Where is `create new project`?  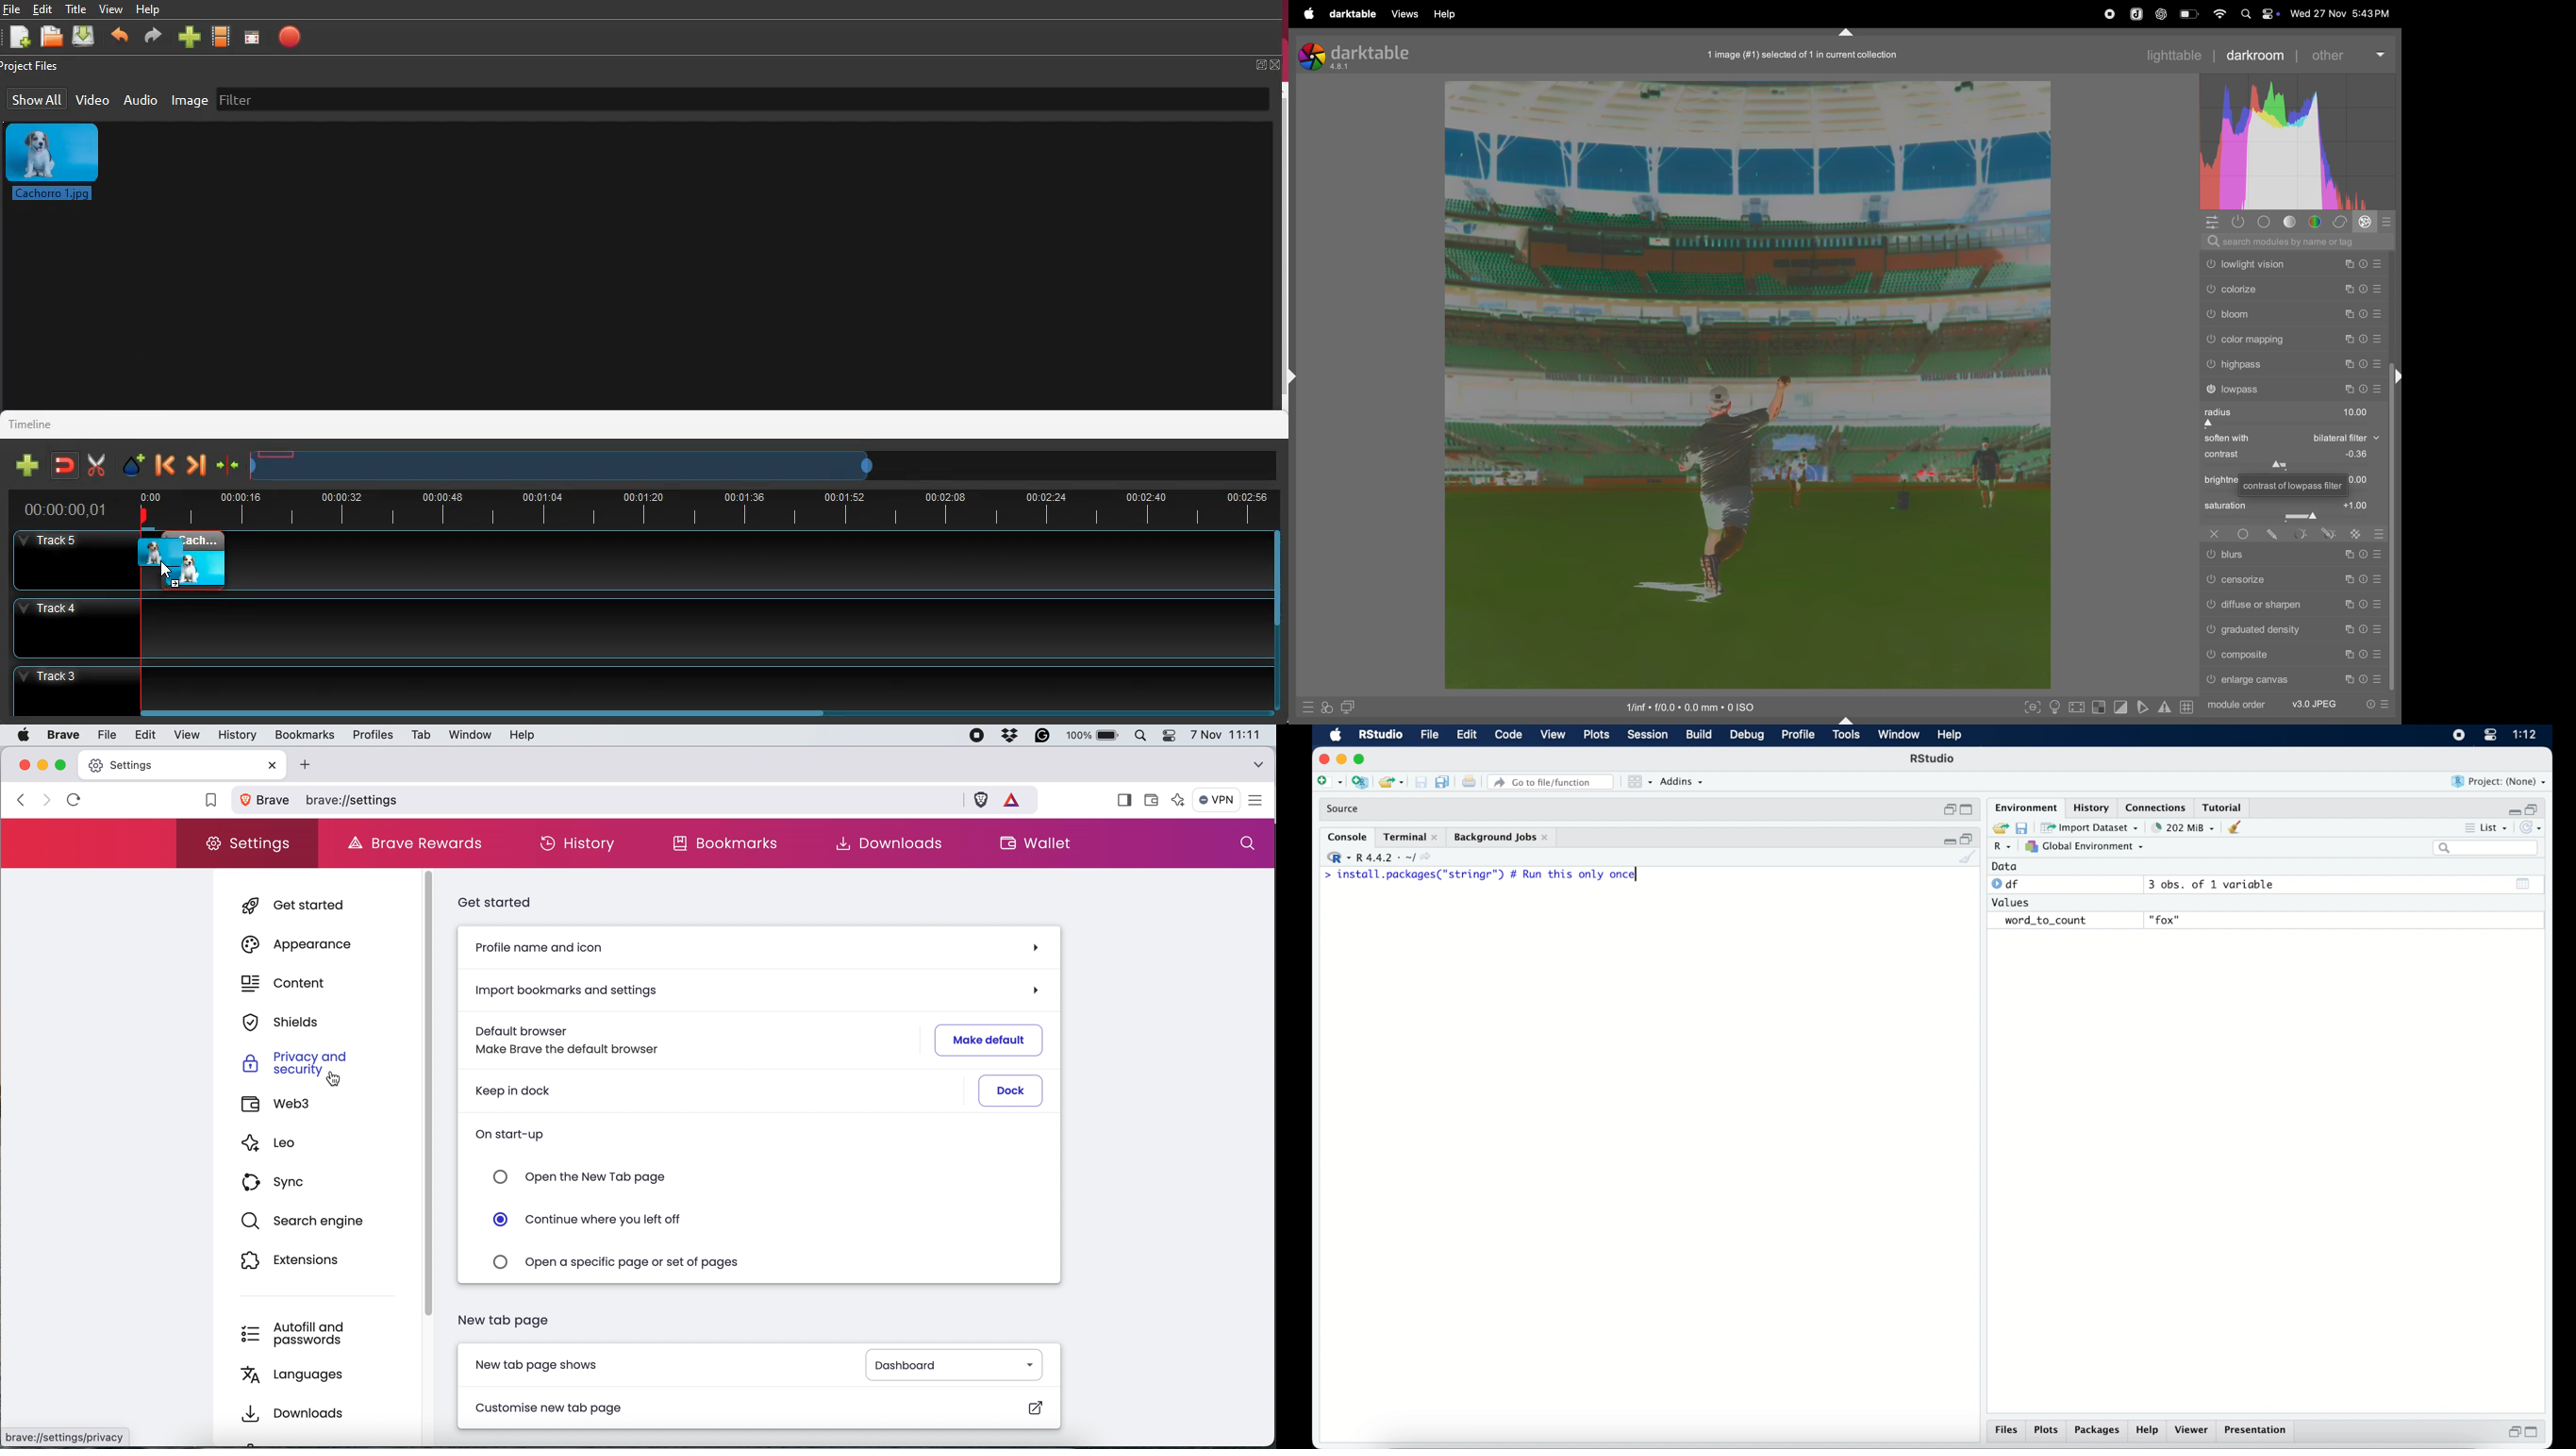 create new project is located at coordinates (1360, 783).